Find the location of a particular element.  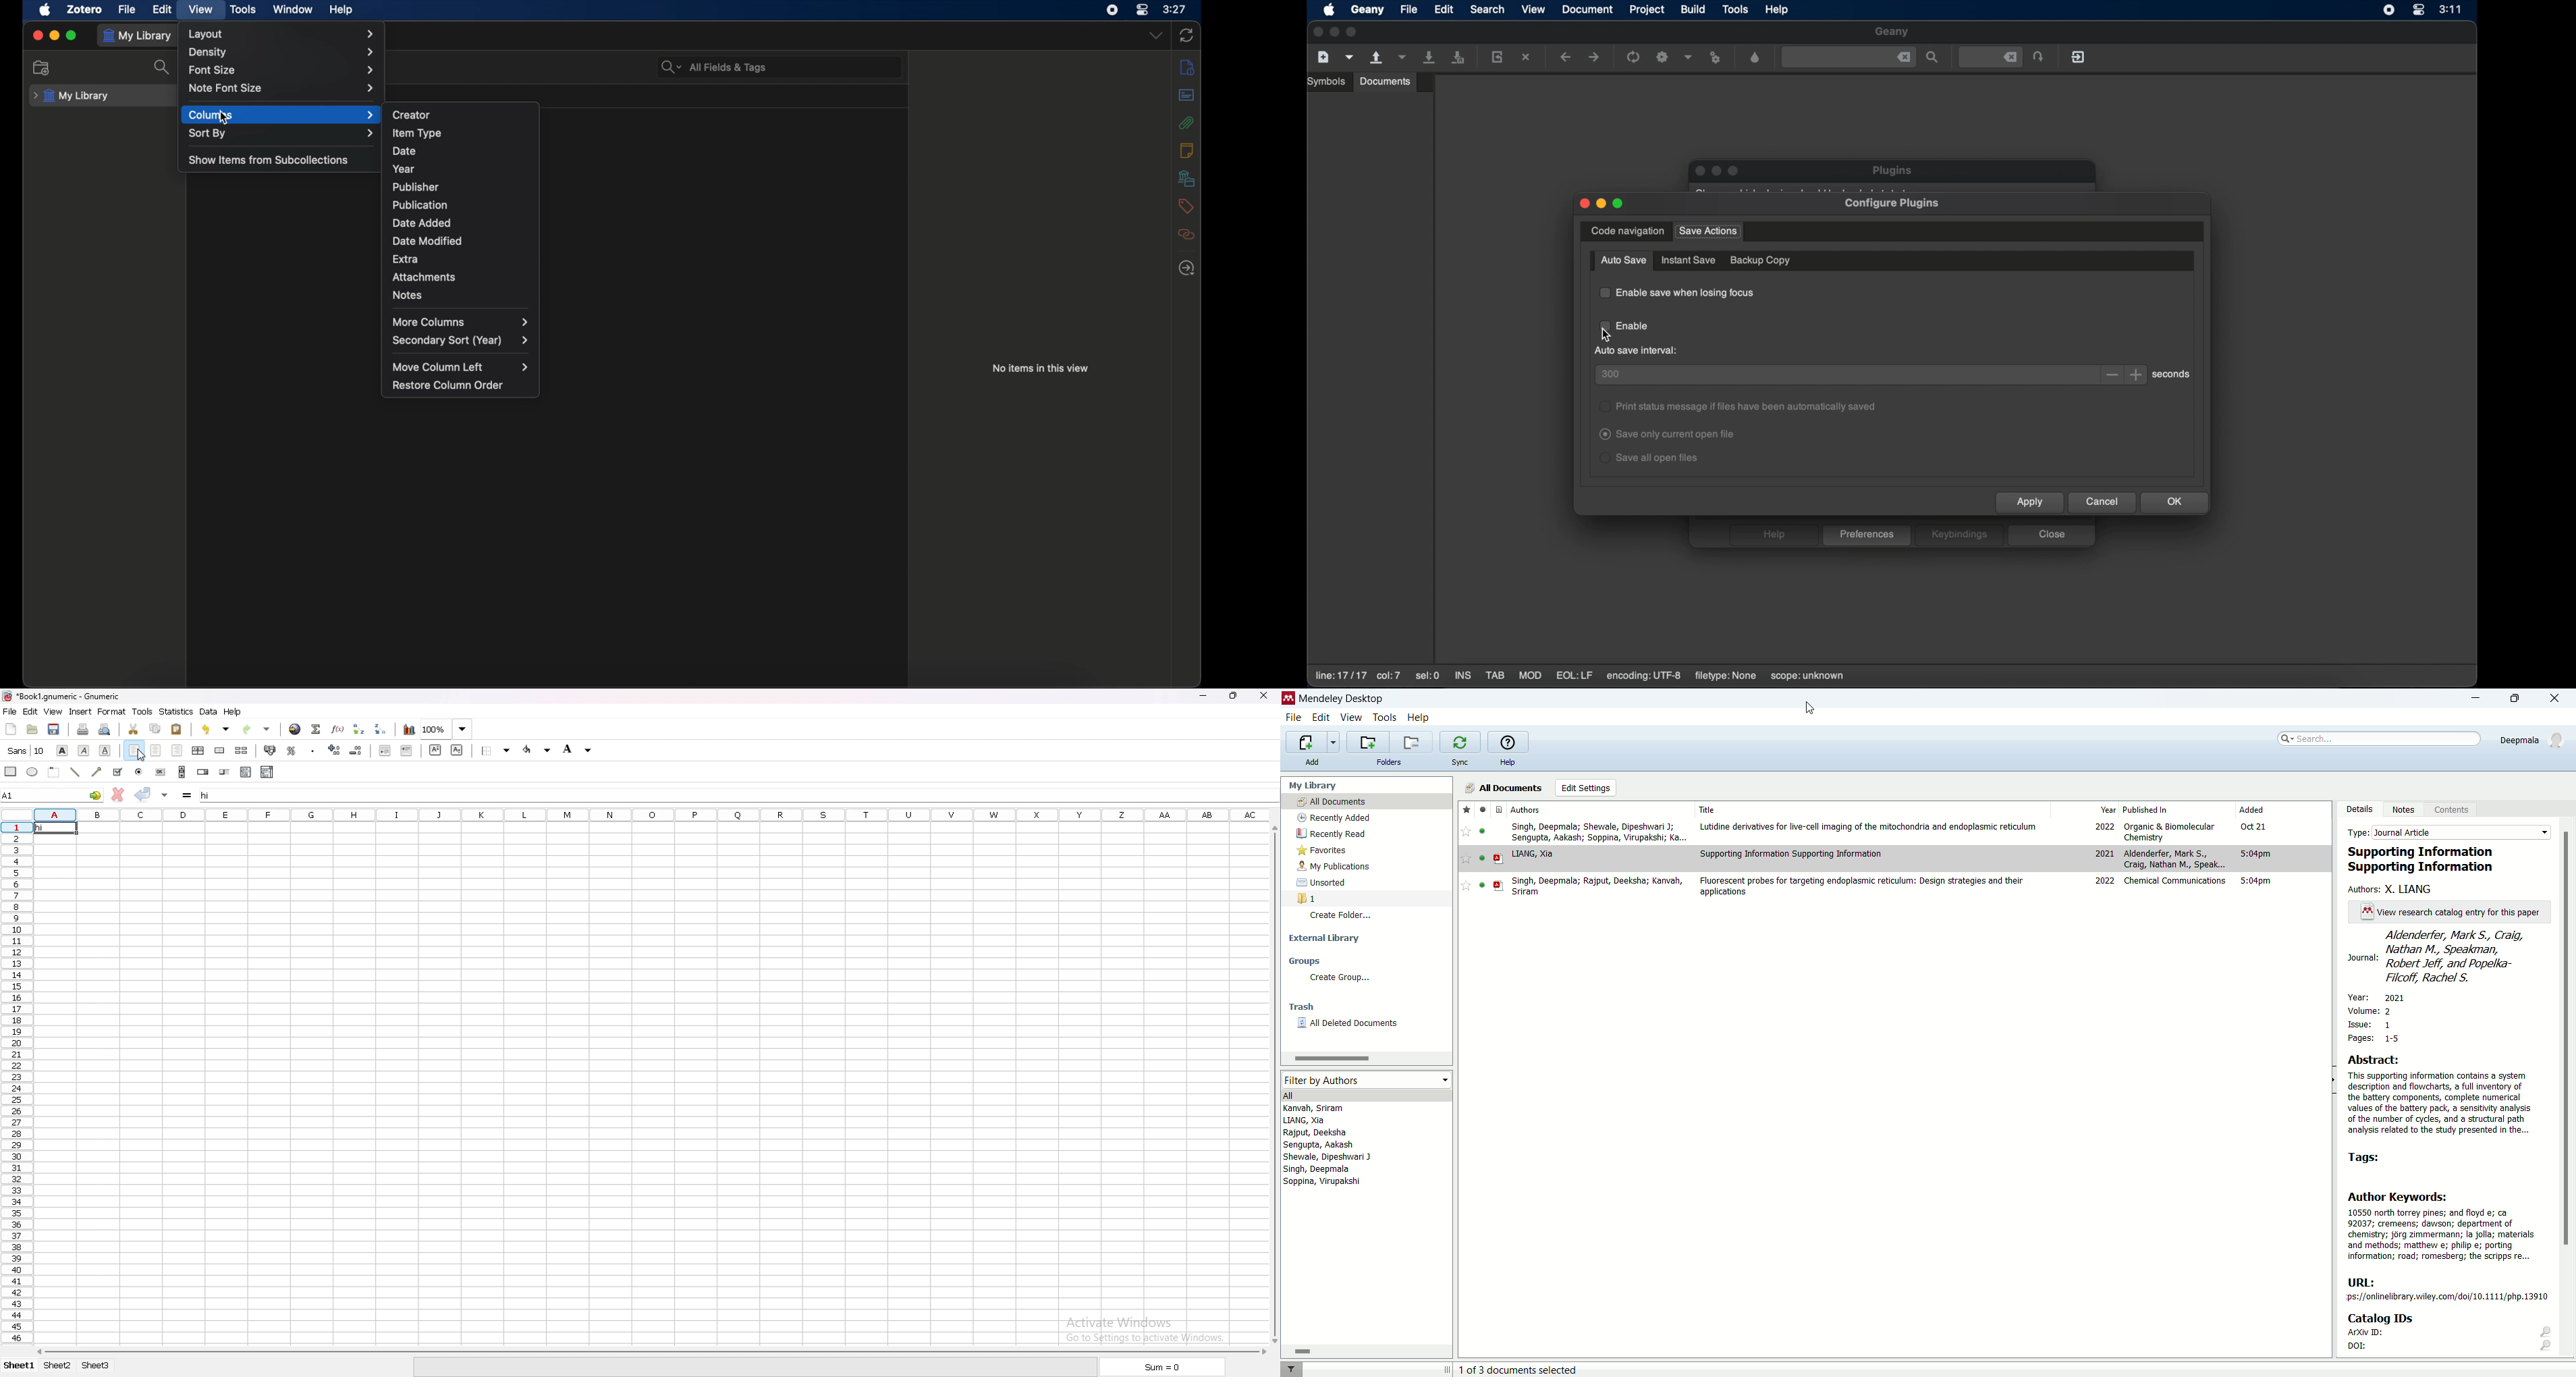

minimize is located at coordinates (2476, 698).